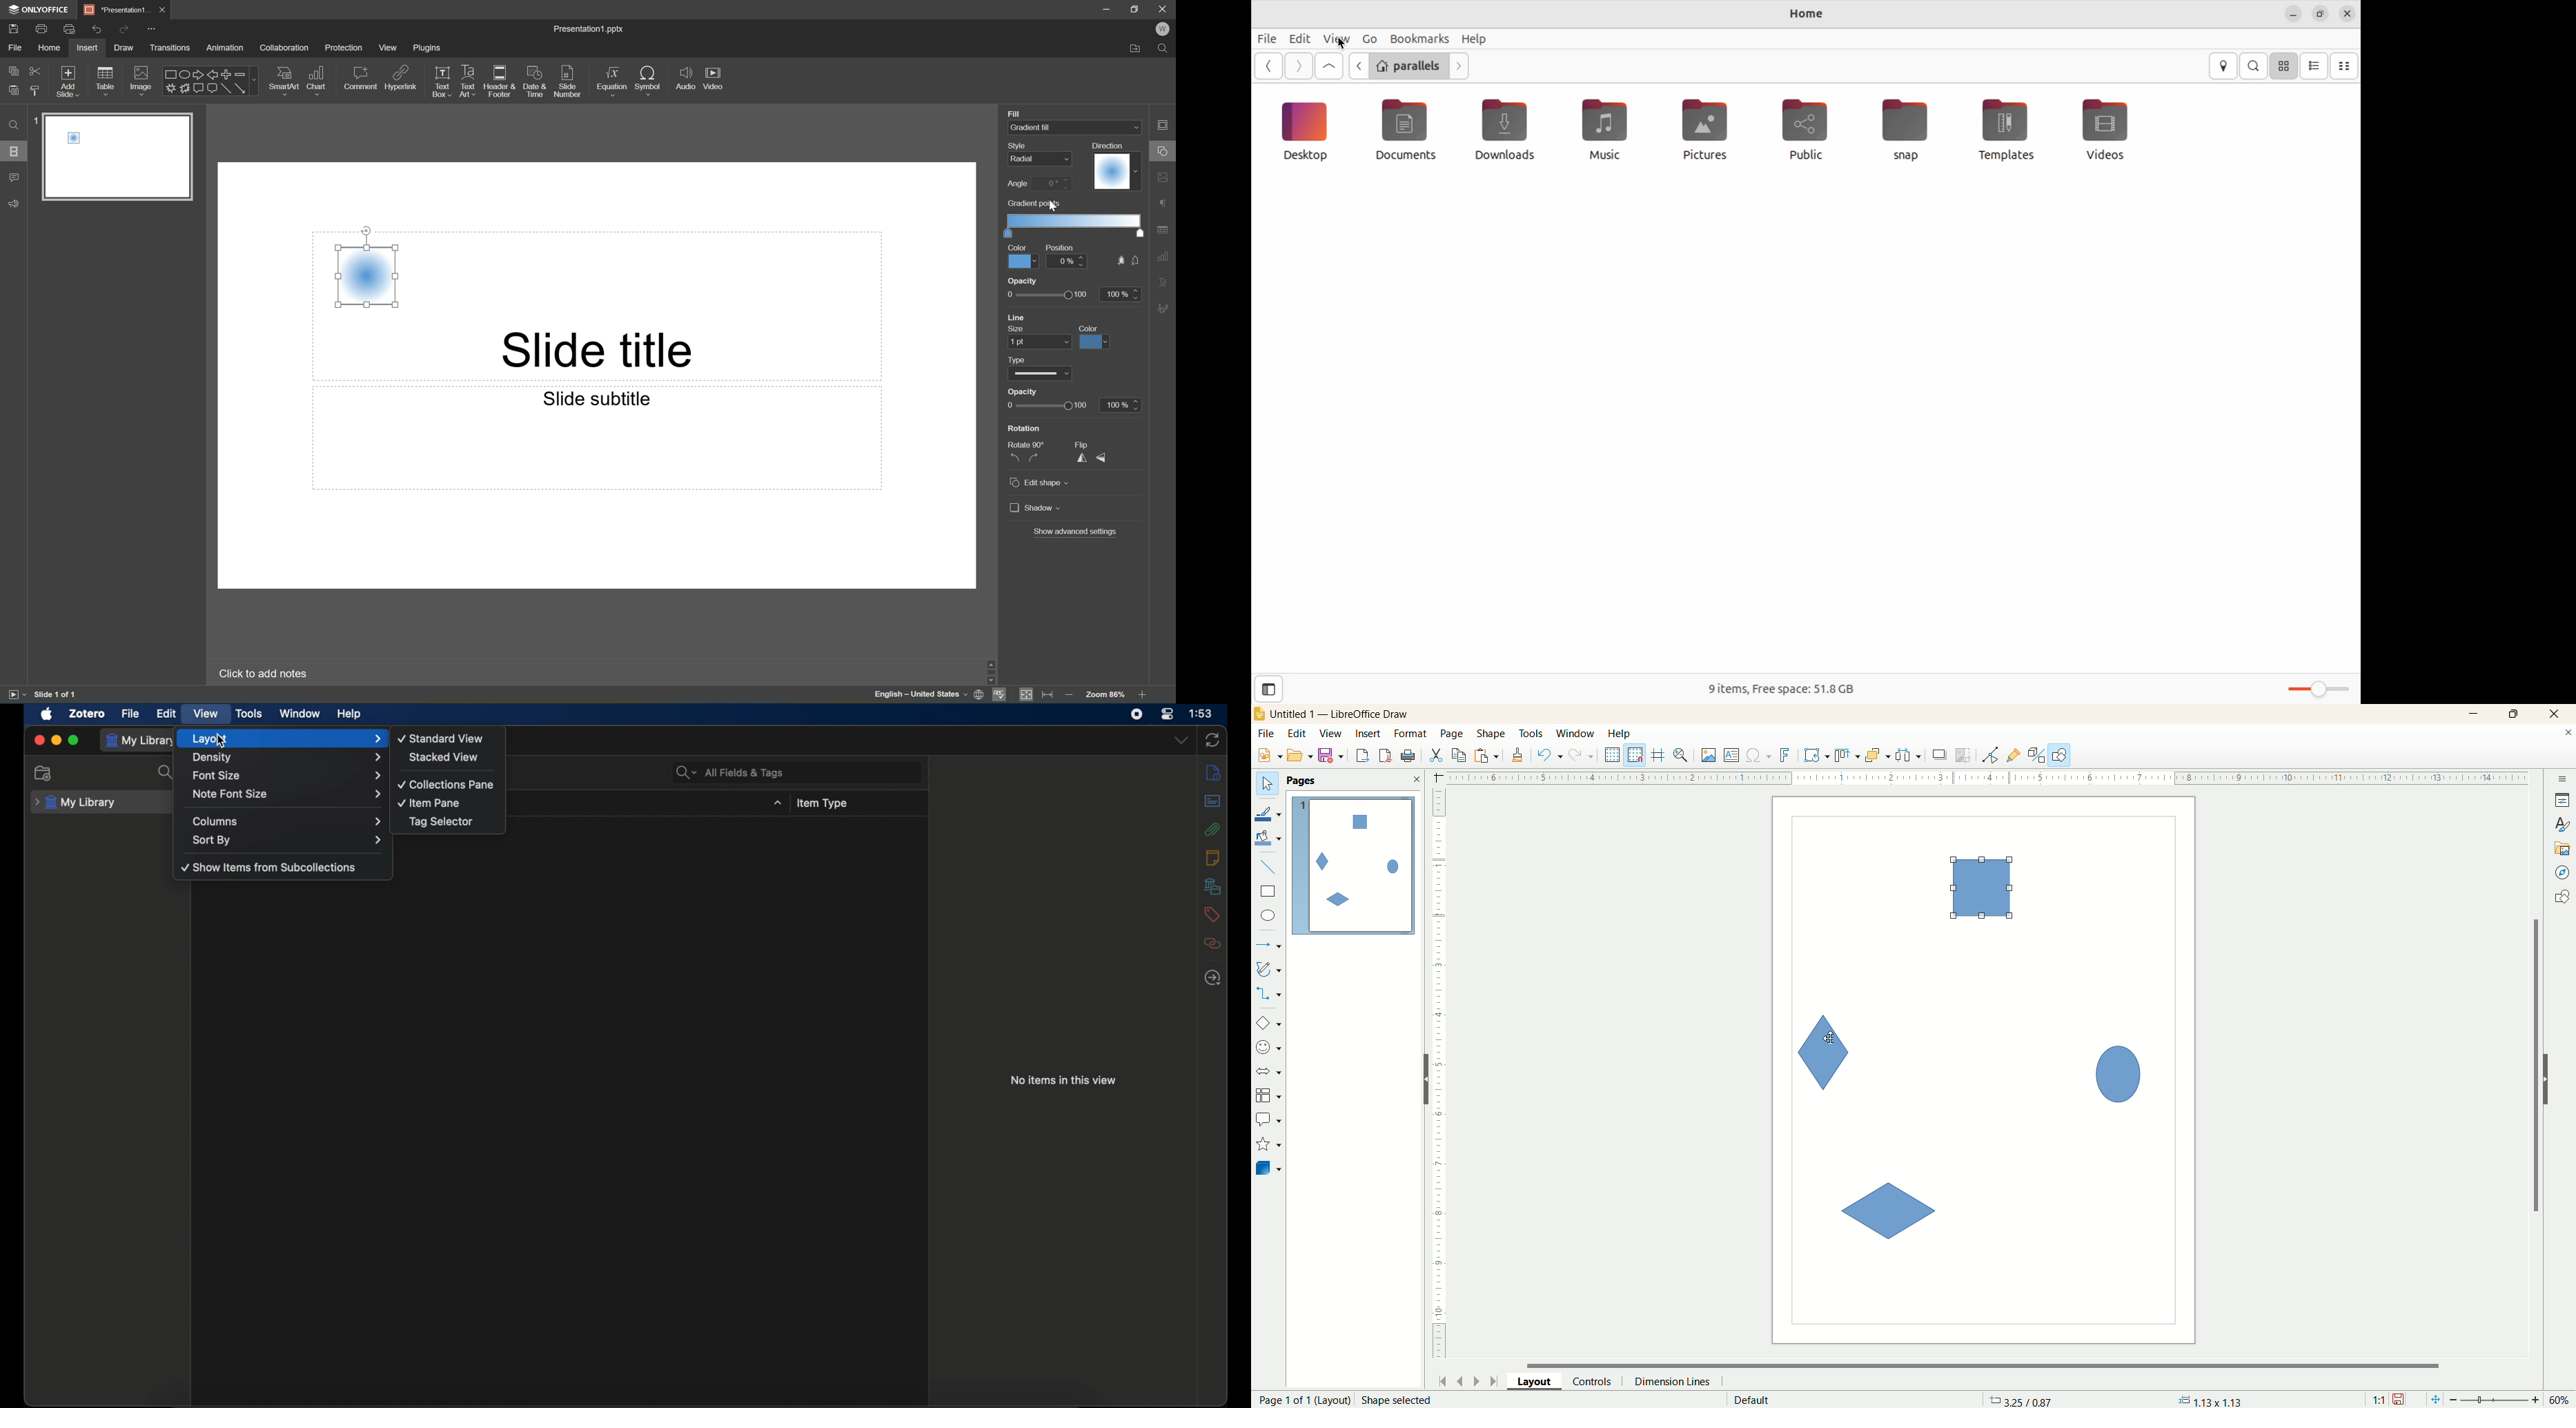 Image resolution: width=2576 pixels, height=1428 pixels. What do you see at coordinates (2400, 1400) in the screenshot?
I see `save` at bounding box center [2400, 1400].